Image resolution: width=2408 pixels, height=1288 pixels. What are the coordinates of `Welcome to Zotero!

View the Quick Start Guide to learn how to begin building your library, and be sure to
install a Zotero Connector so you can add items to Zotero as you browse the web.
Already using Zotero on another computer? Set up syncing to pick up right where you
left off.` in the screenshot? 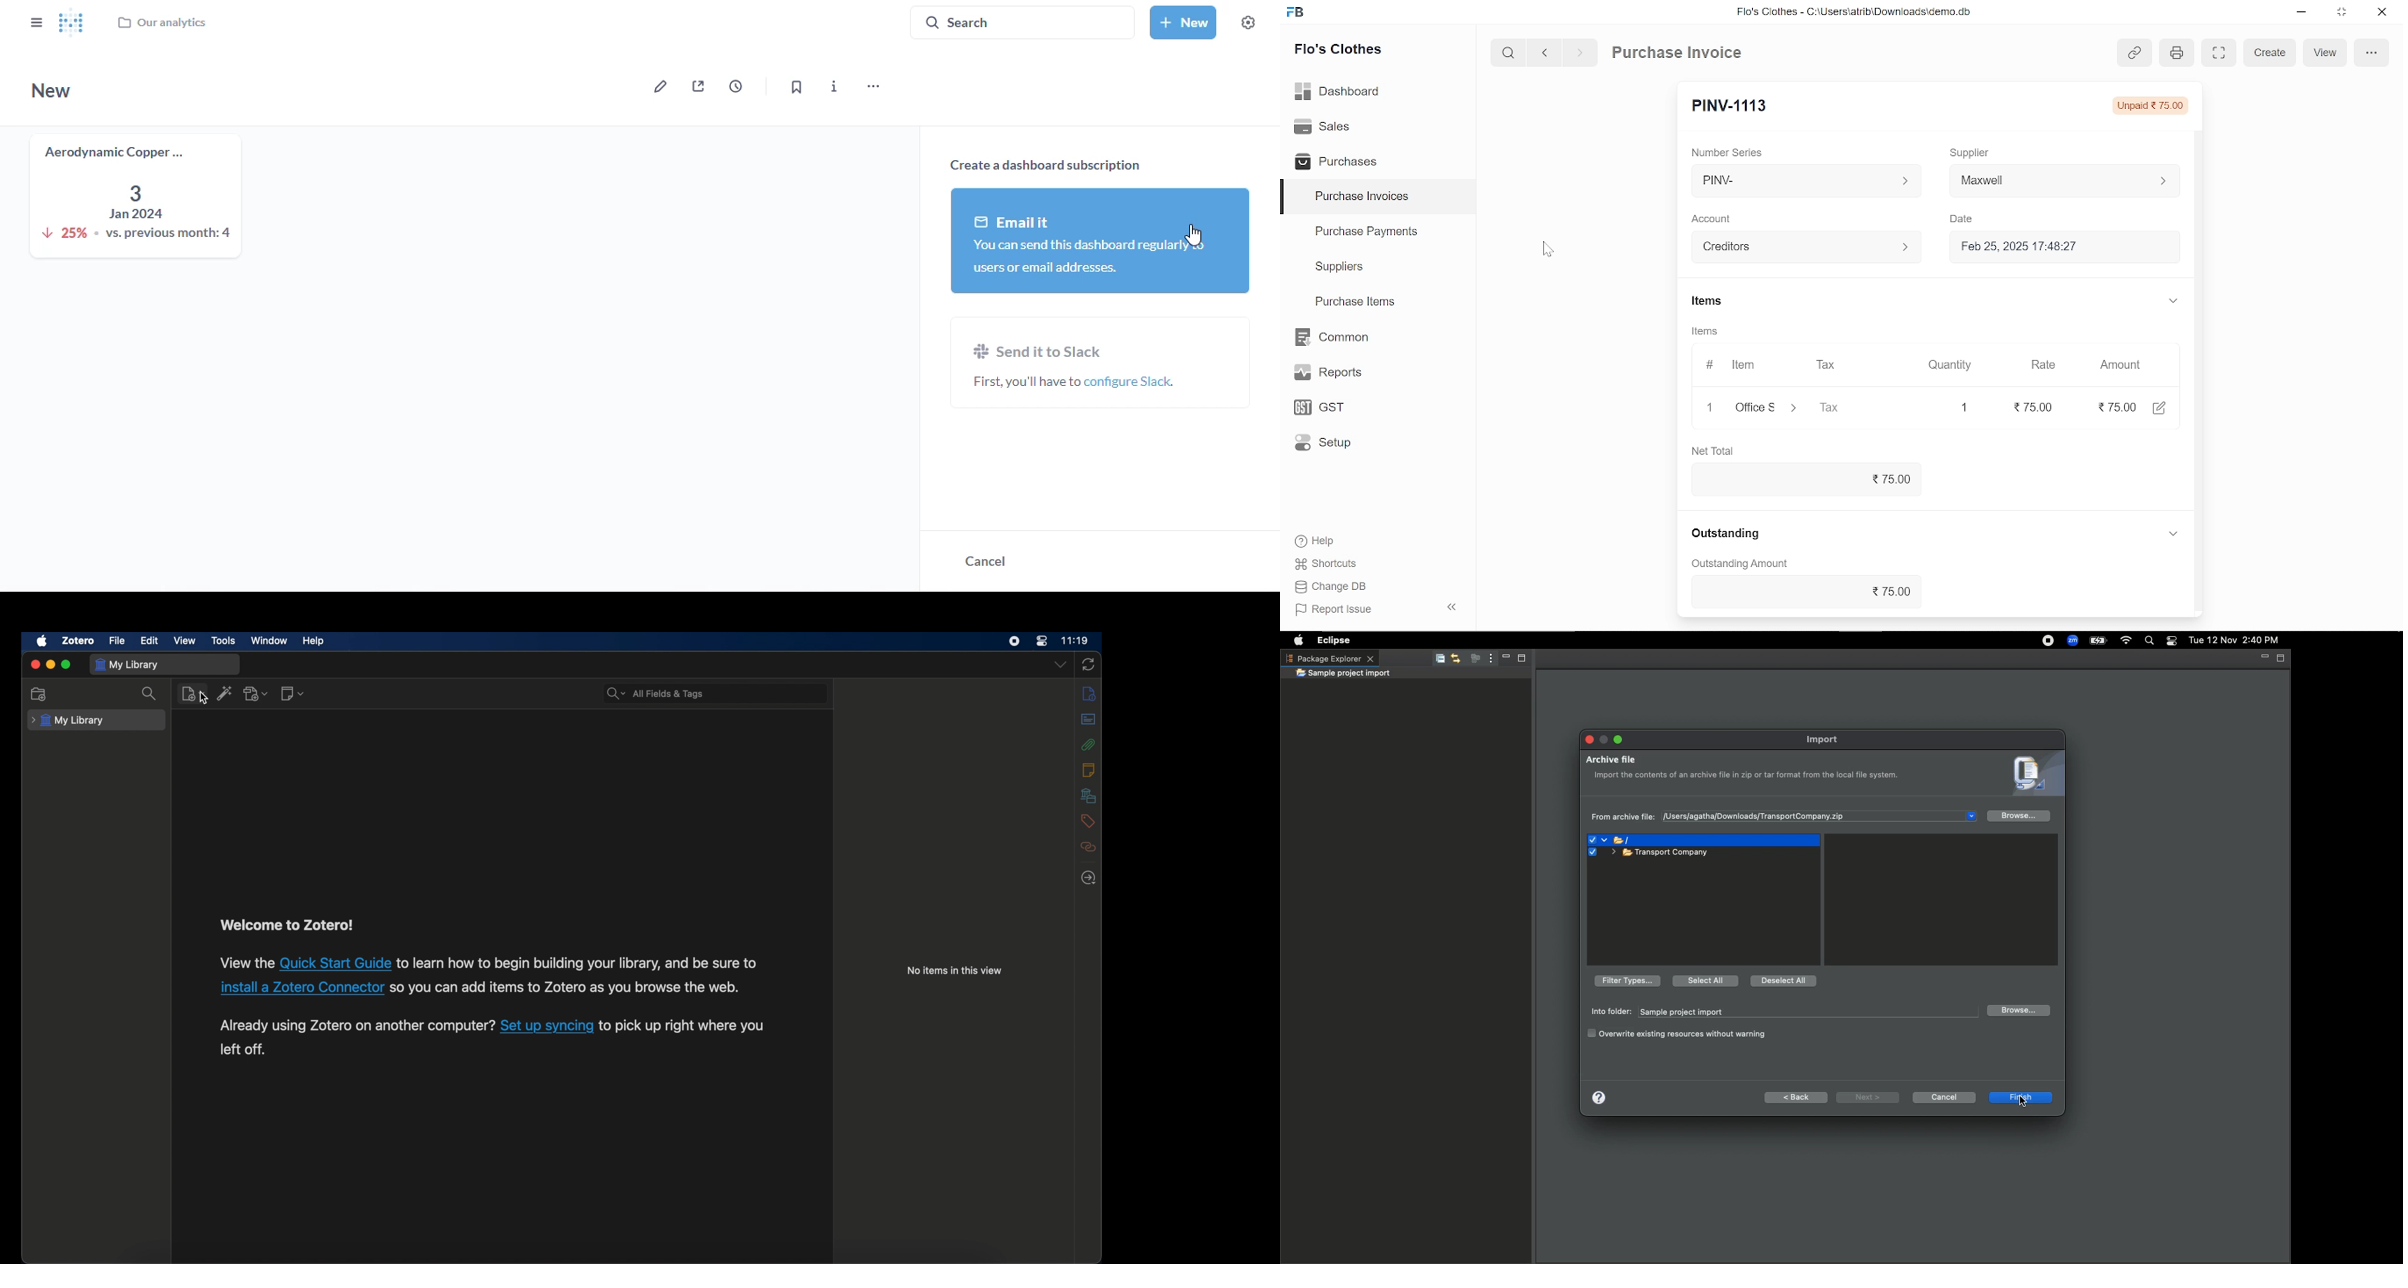 It's located at (497, 988).